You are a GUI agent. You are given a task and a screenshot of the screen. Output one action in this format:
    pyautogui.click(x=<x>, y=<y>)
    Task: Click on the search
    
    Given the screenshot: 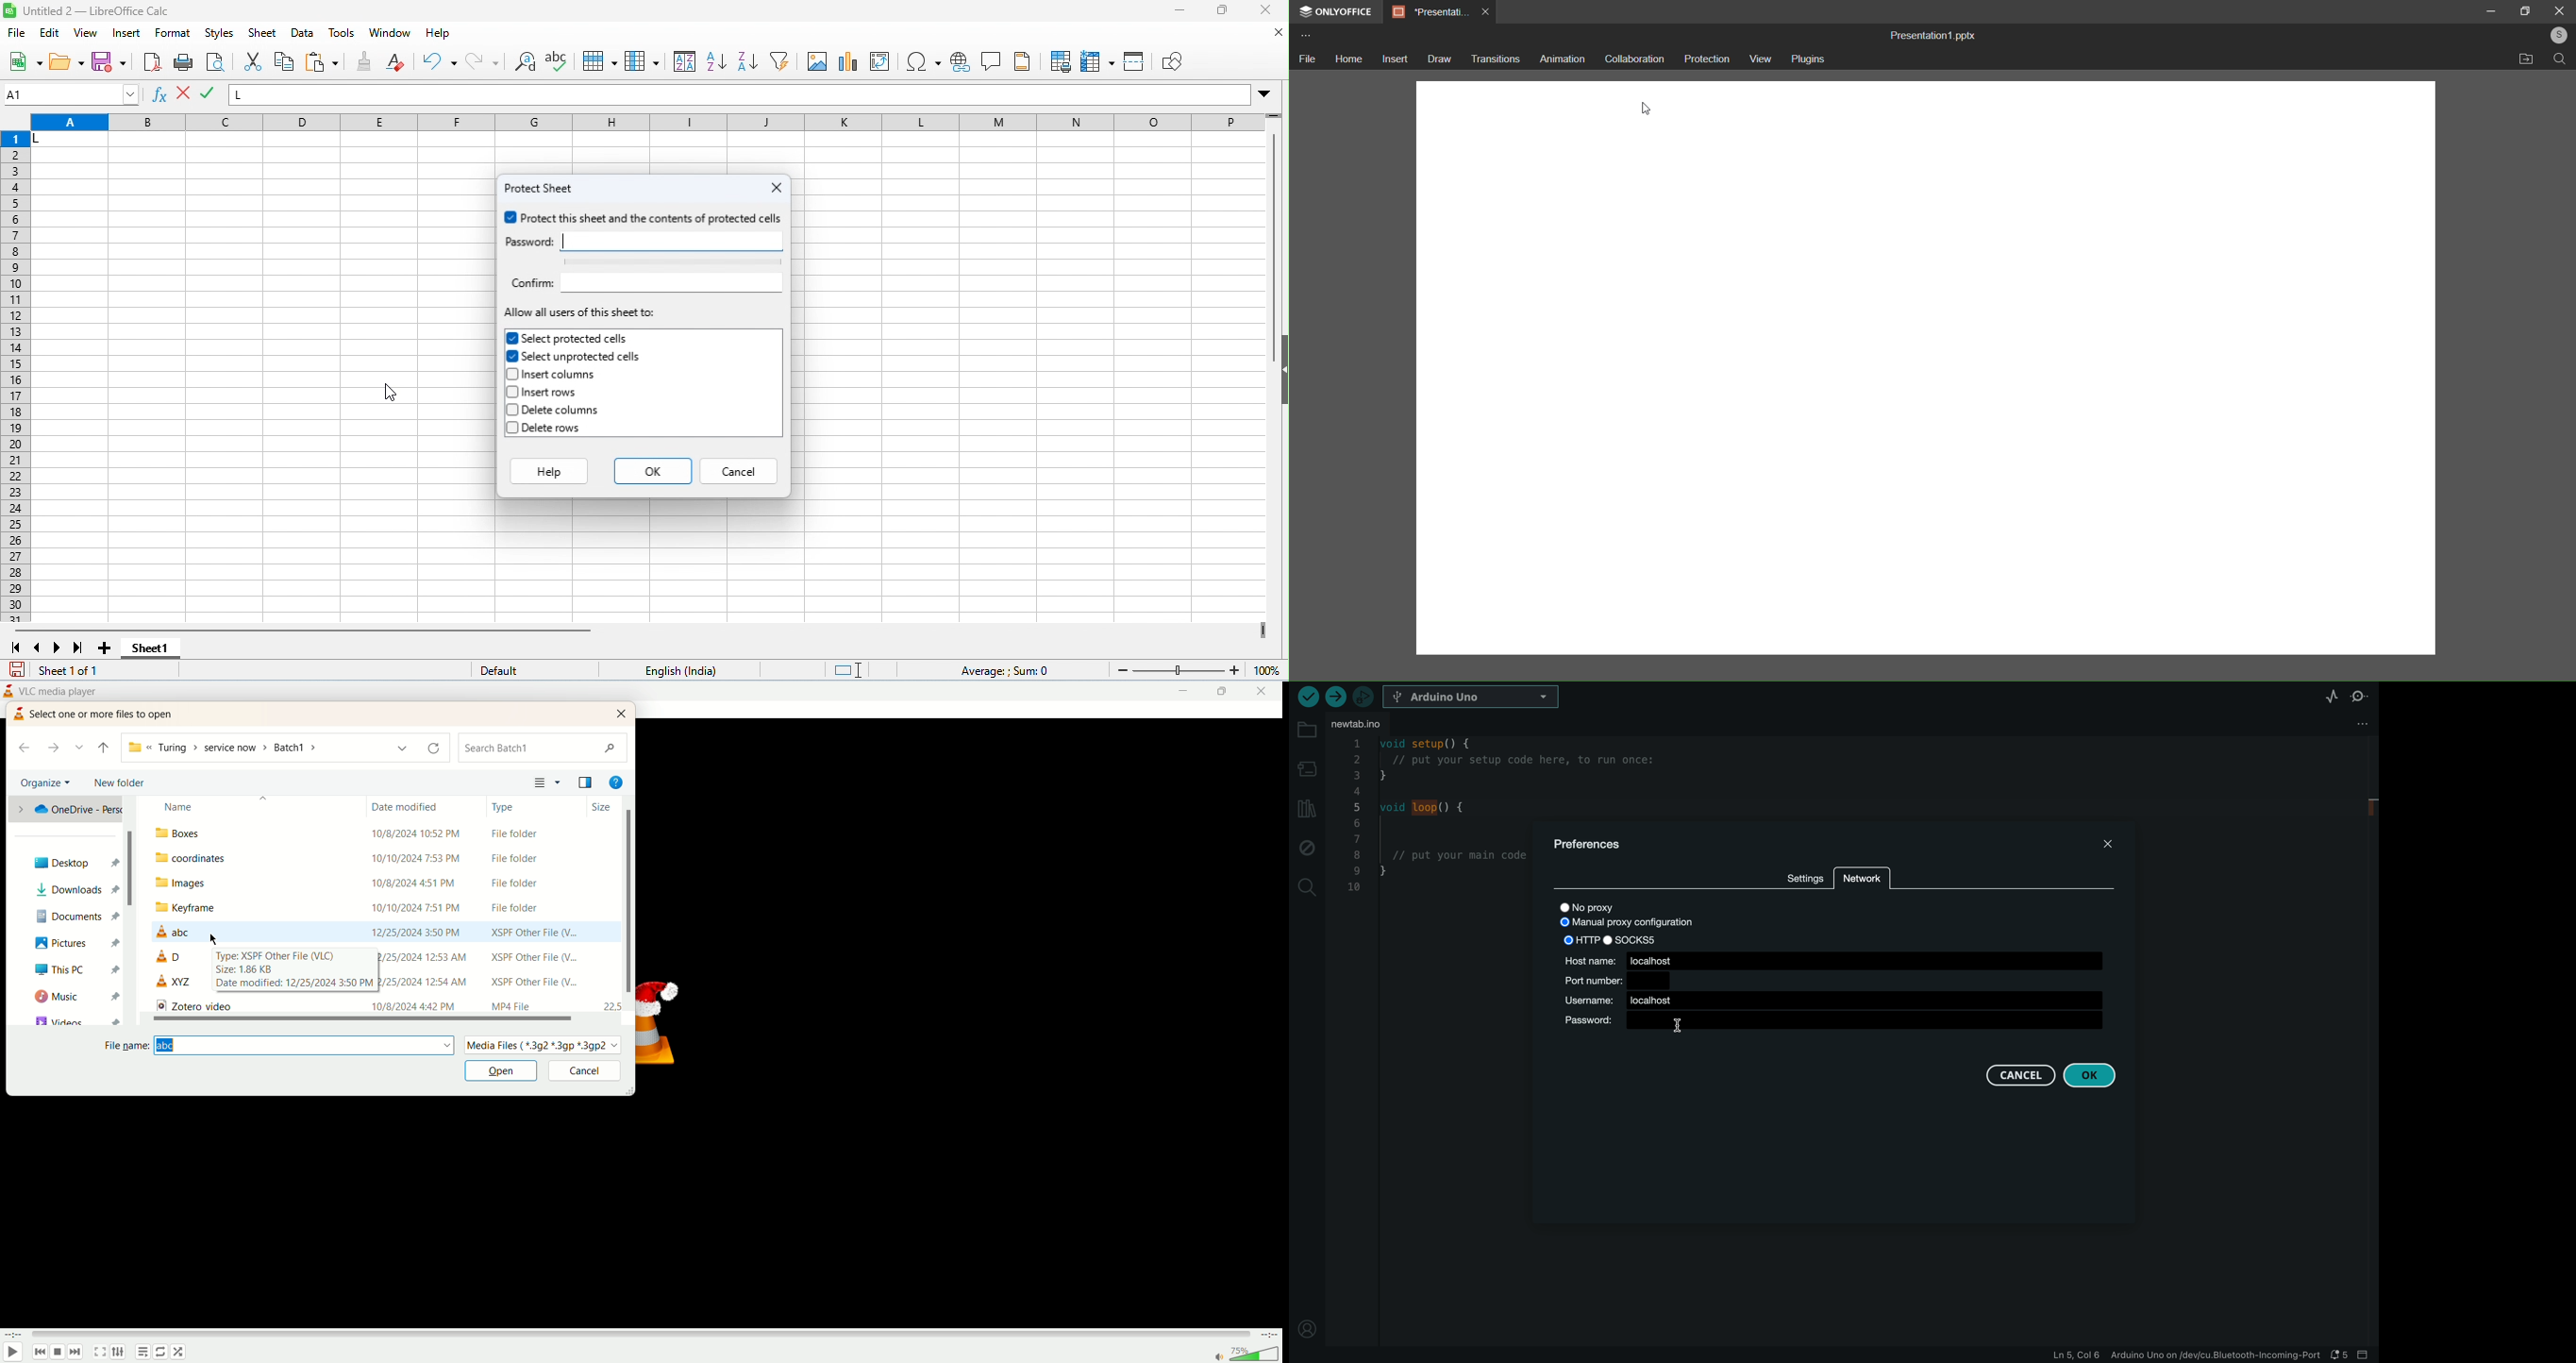 What is the action you would take?
    pyautogui.click(x=2558, y=60)
    